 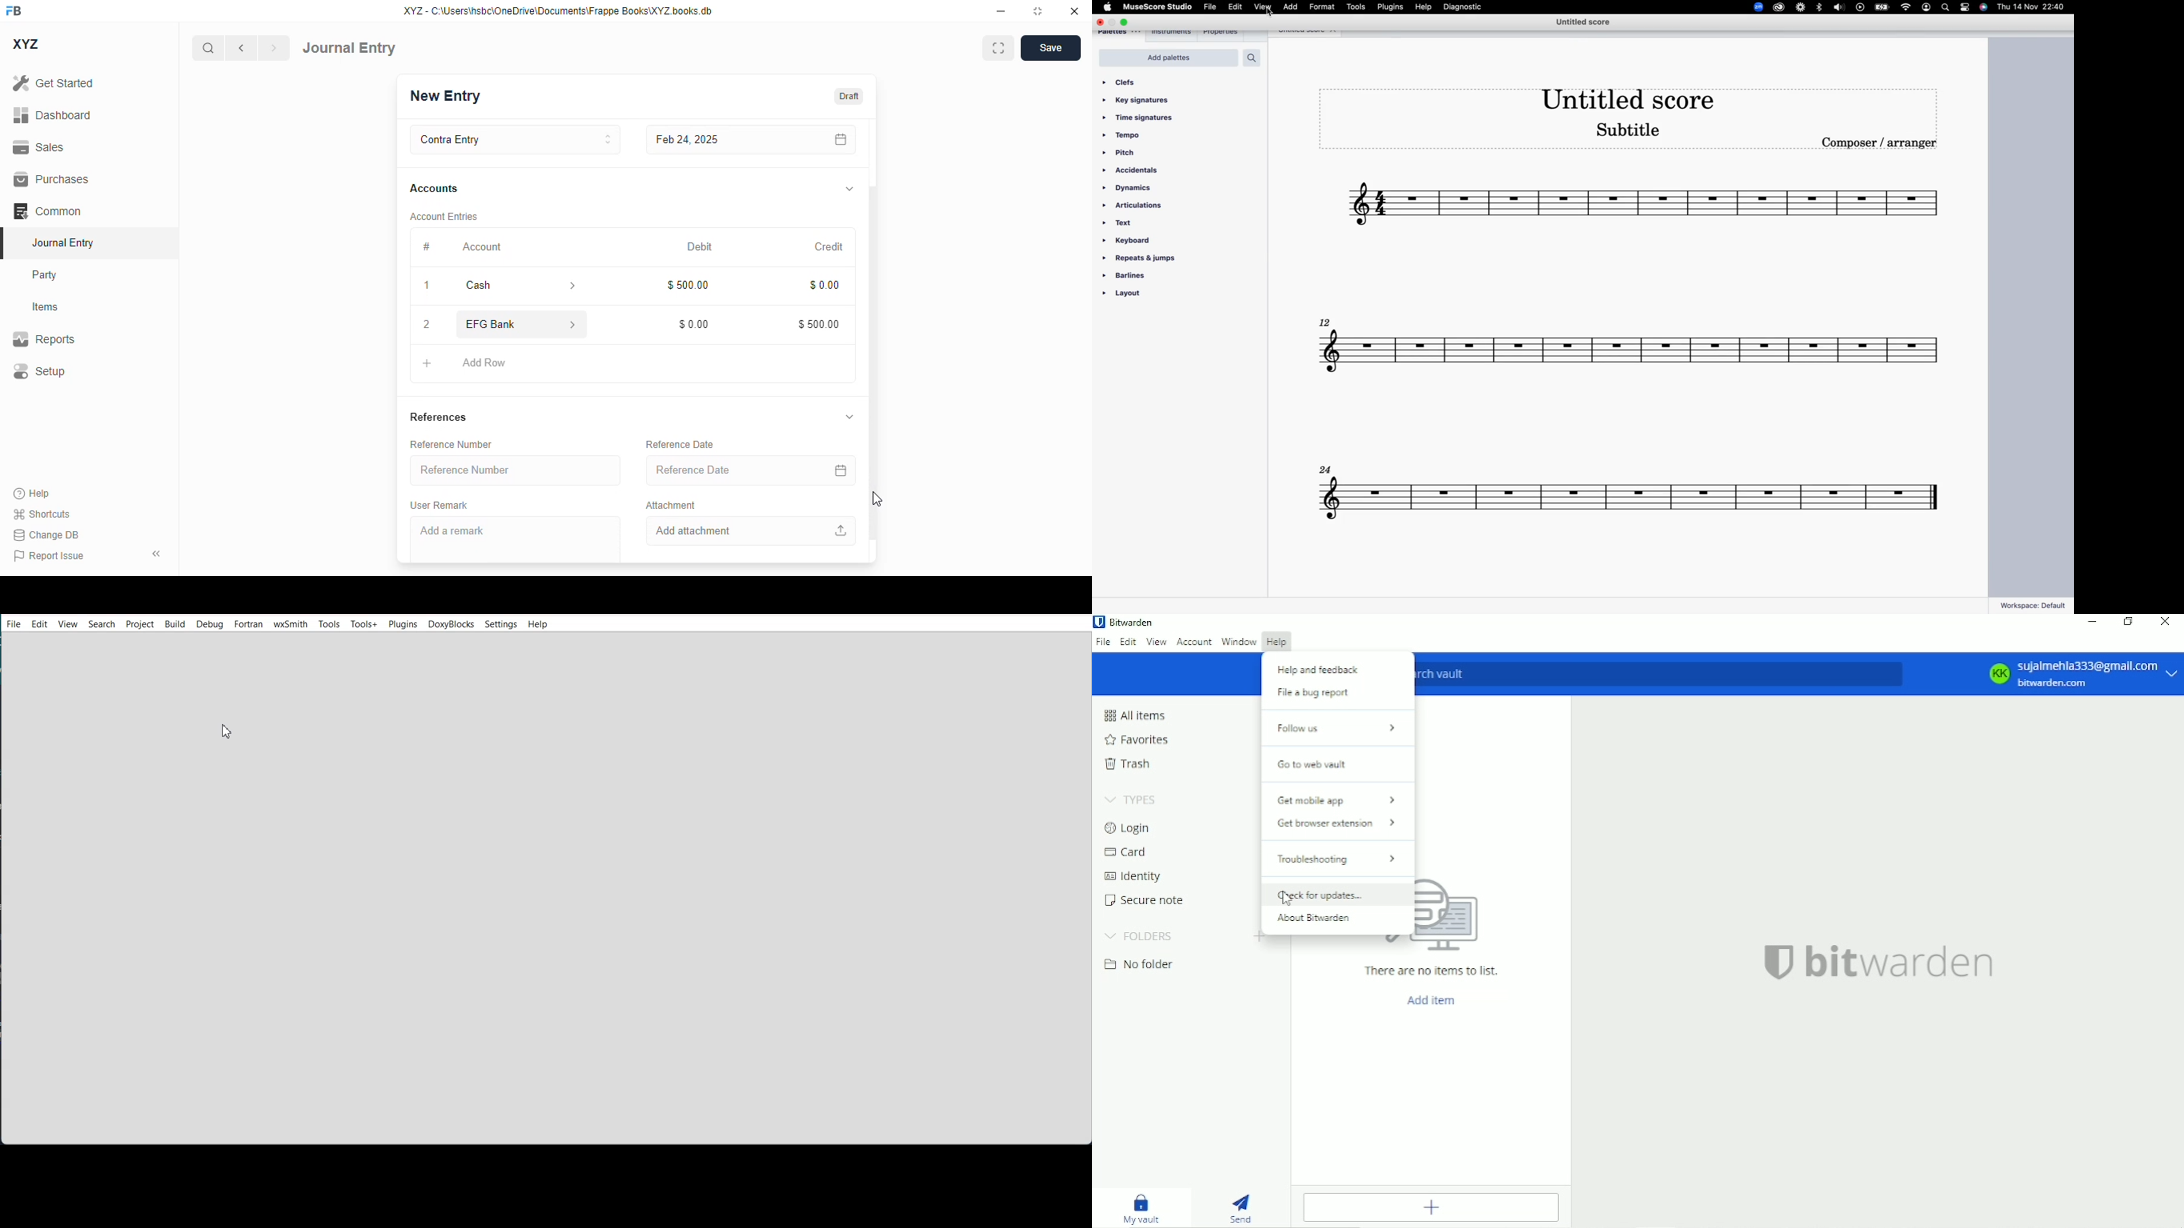 What do you see at coordinates (1335, 860) in the screenshot?
I see `Troubleshooting >` at bounding box center [1335, 860].